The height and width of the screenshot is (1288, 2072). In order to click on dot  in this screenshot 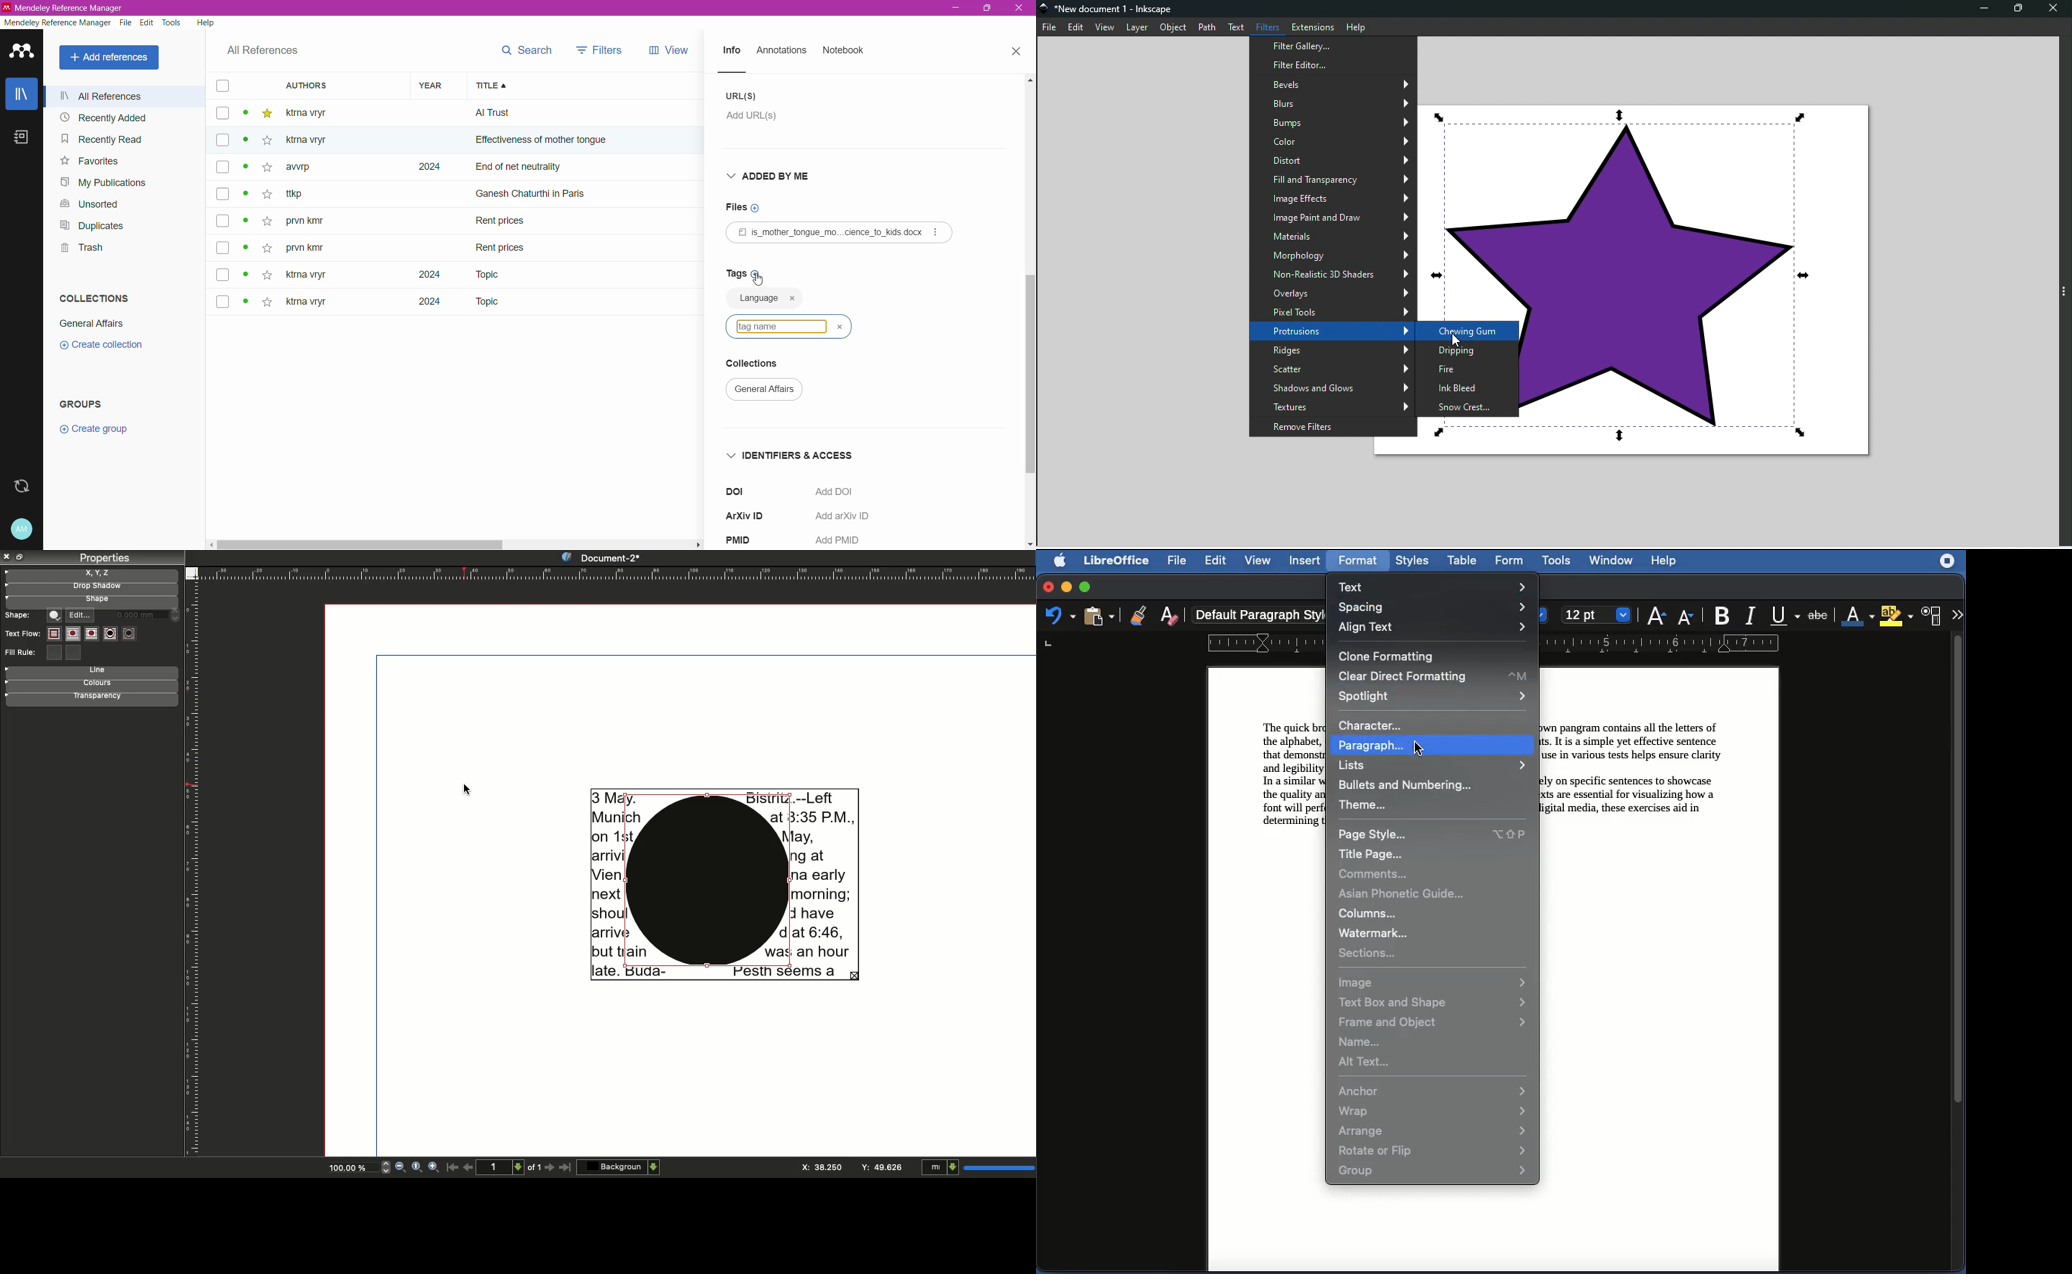, I will do `click(245, 251)`.